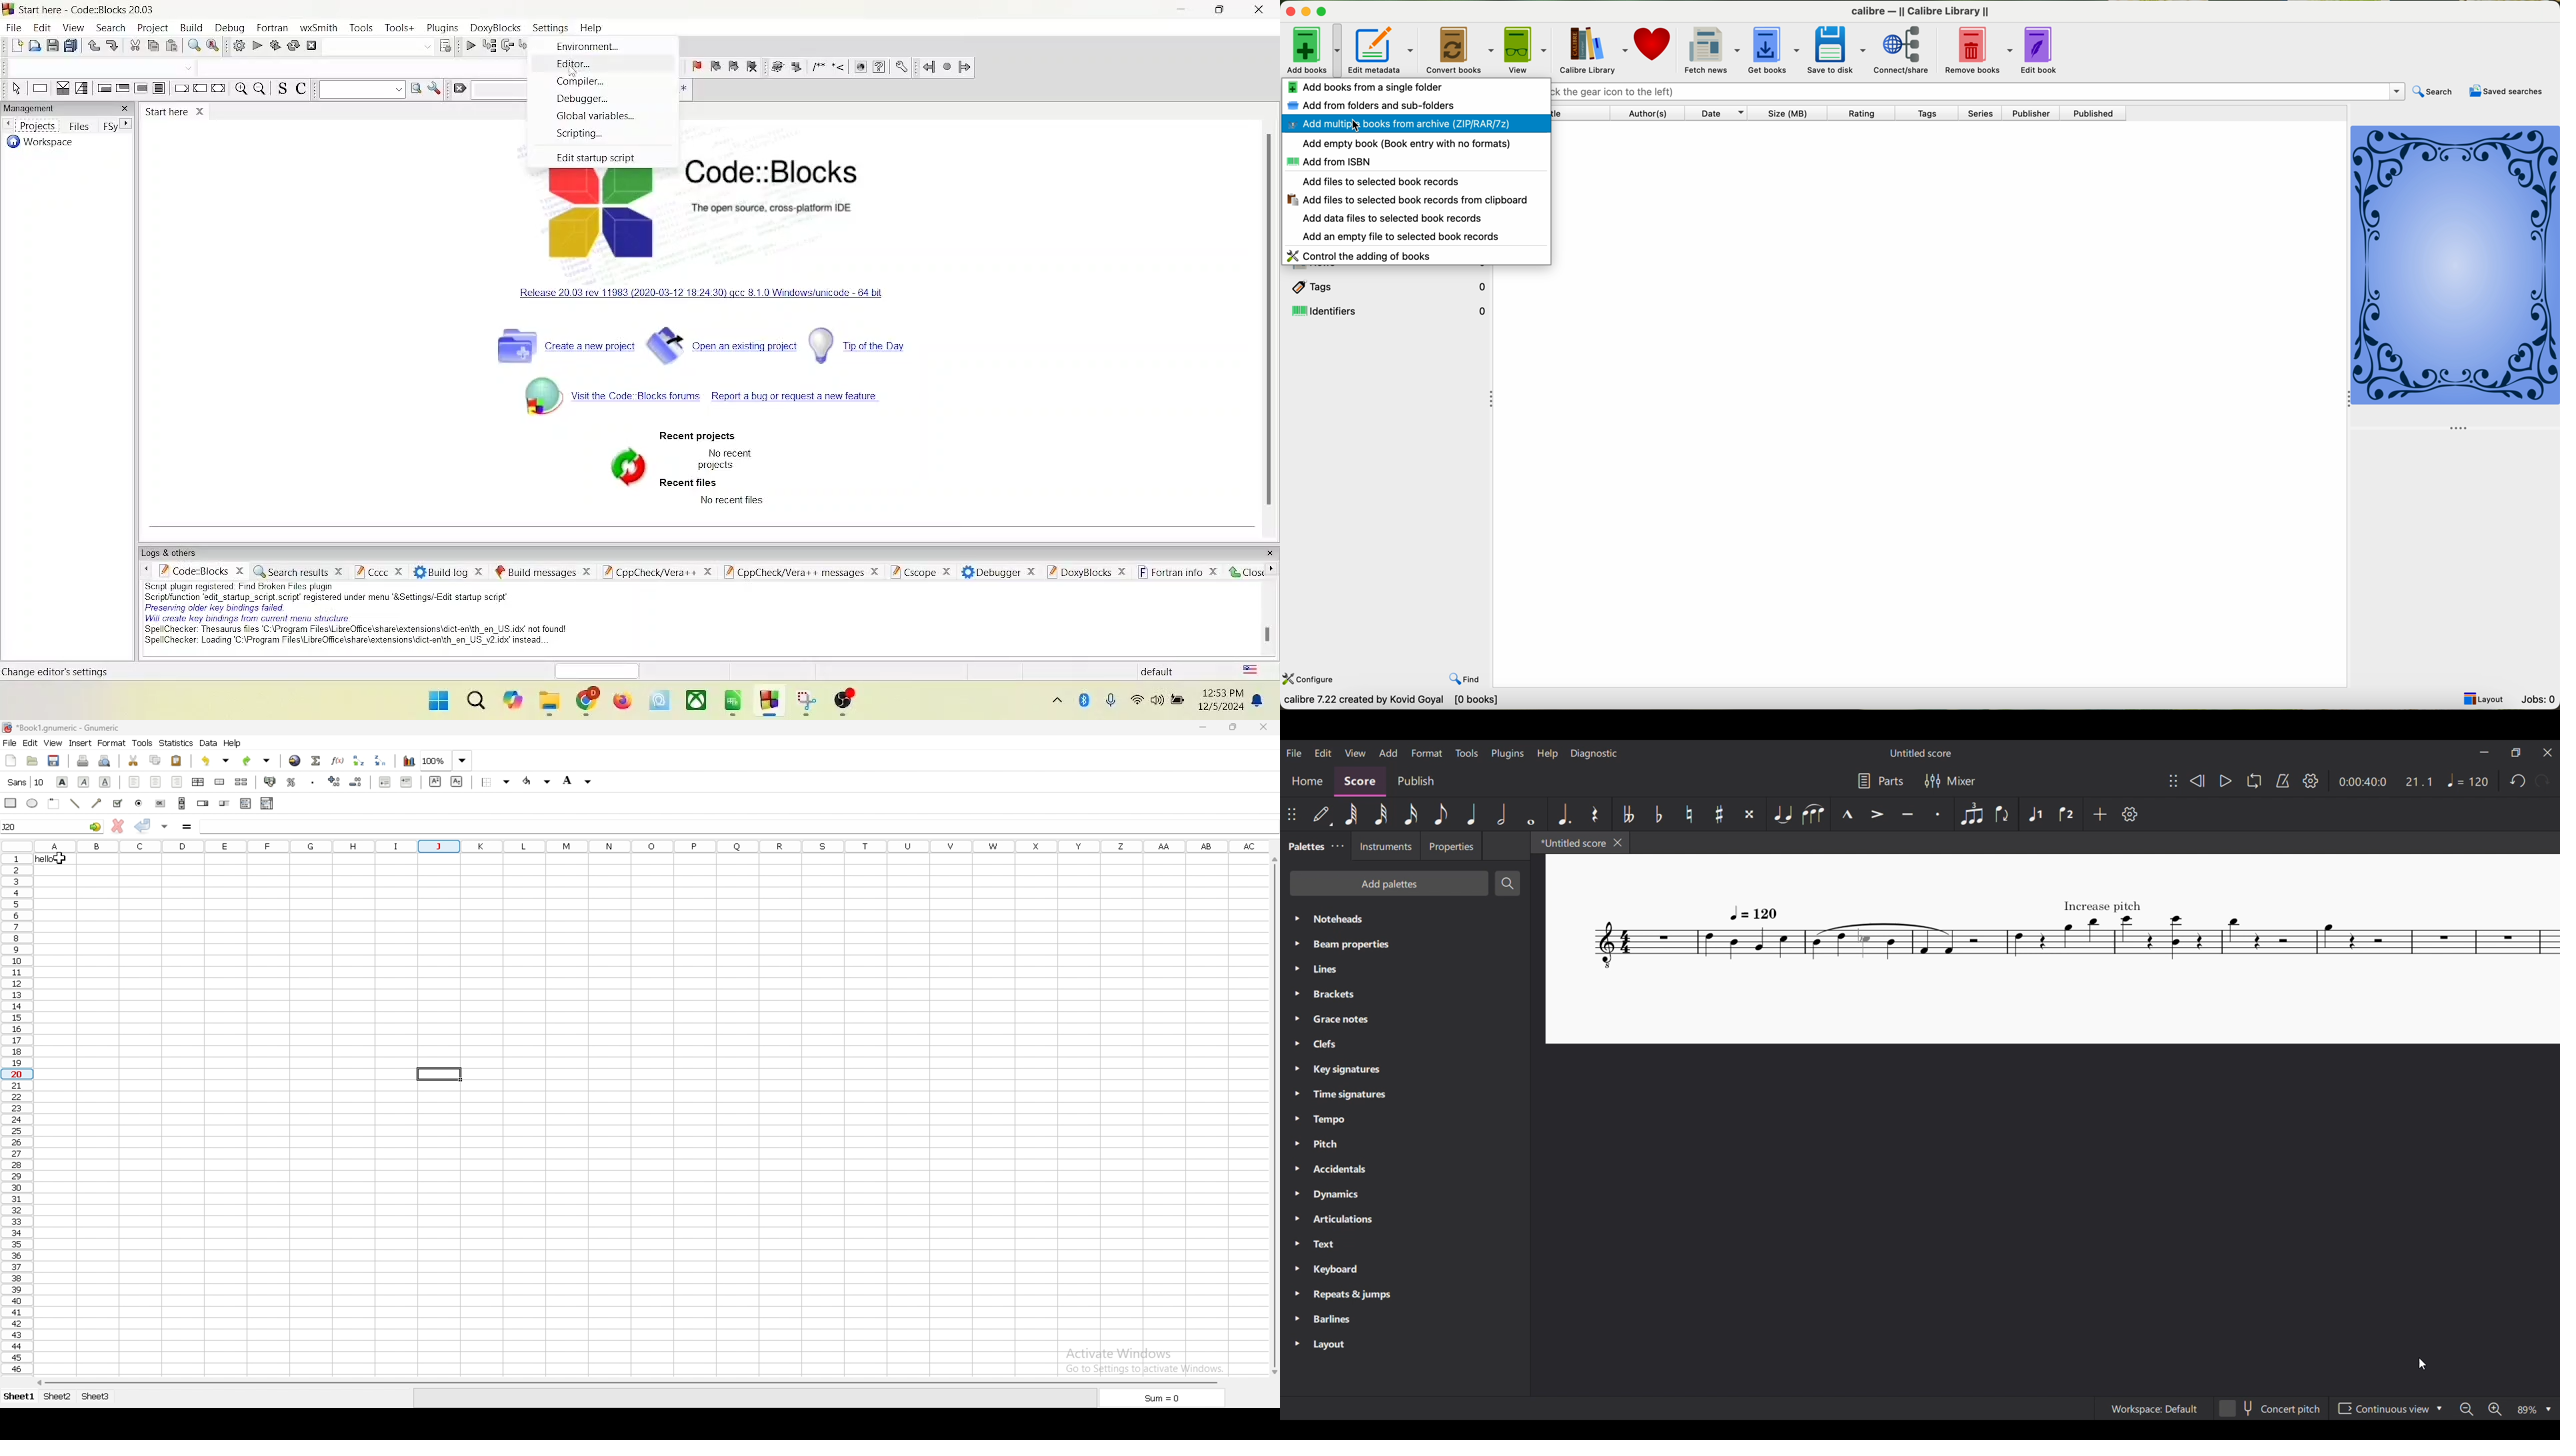 The image size is (2576, 1456). Describe the element at coordinates (1689, 814) in the screenshot. I see `Toggle natural` at that location.